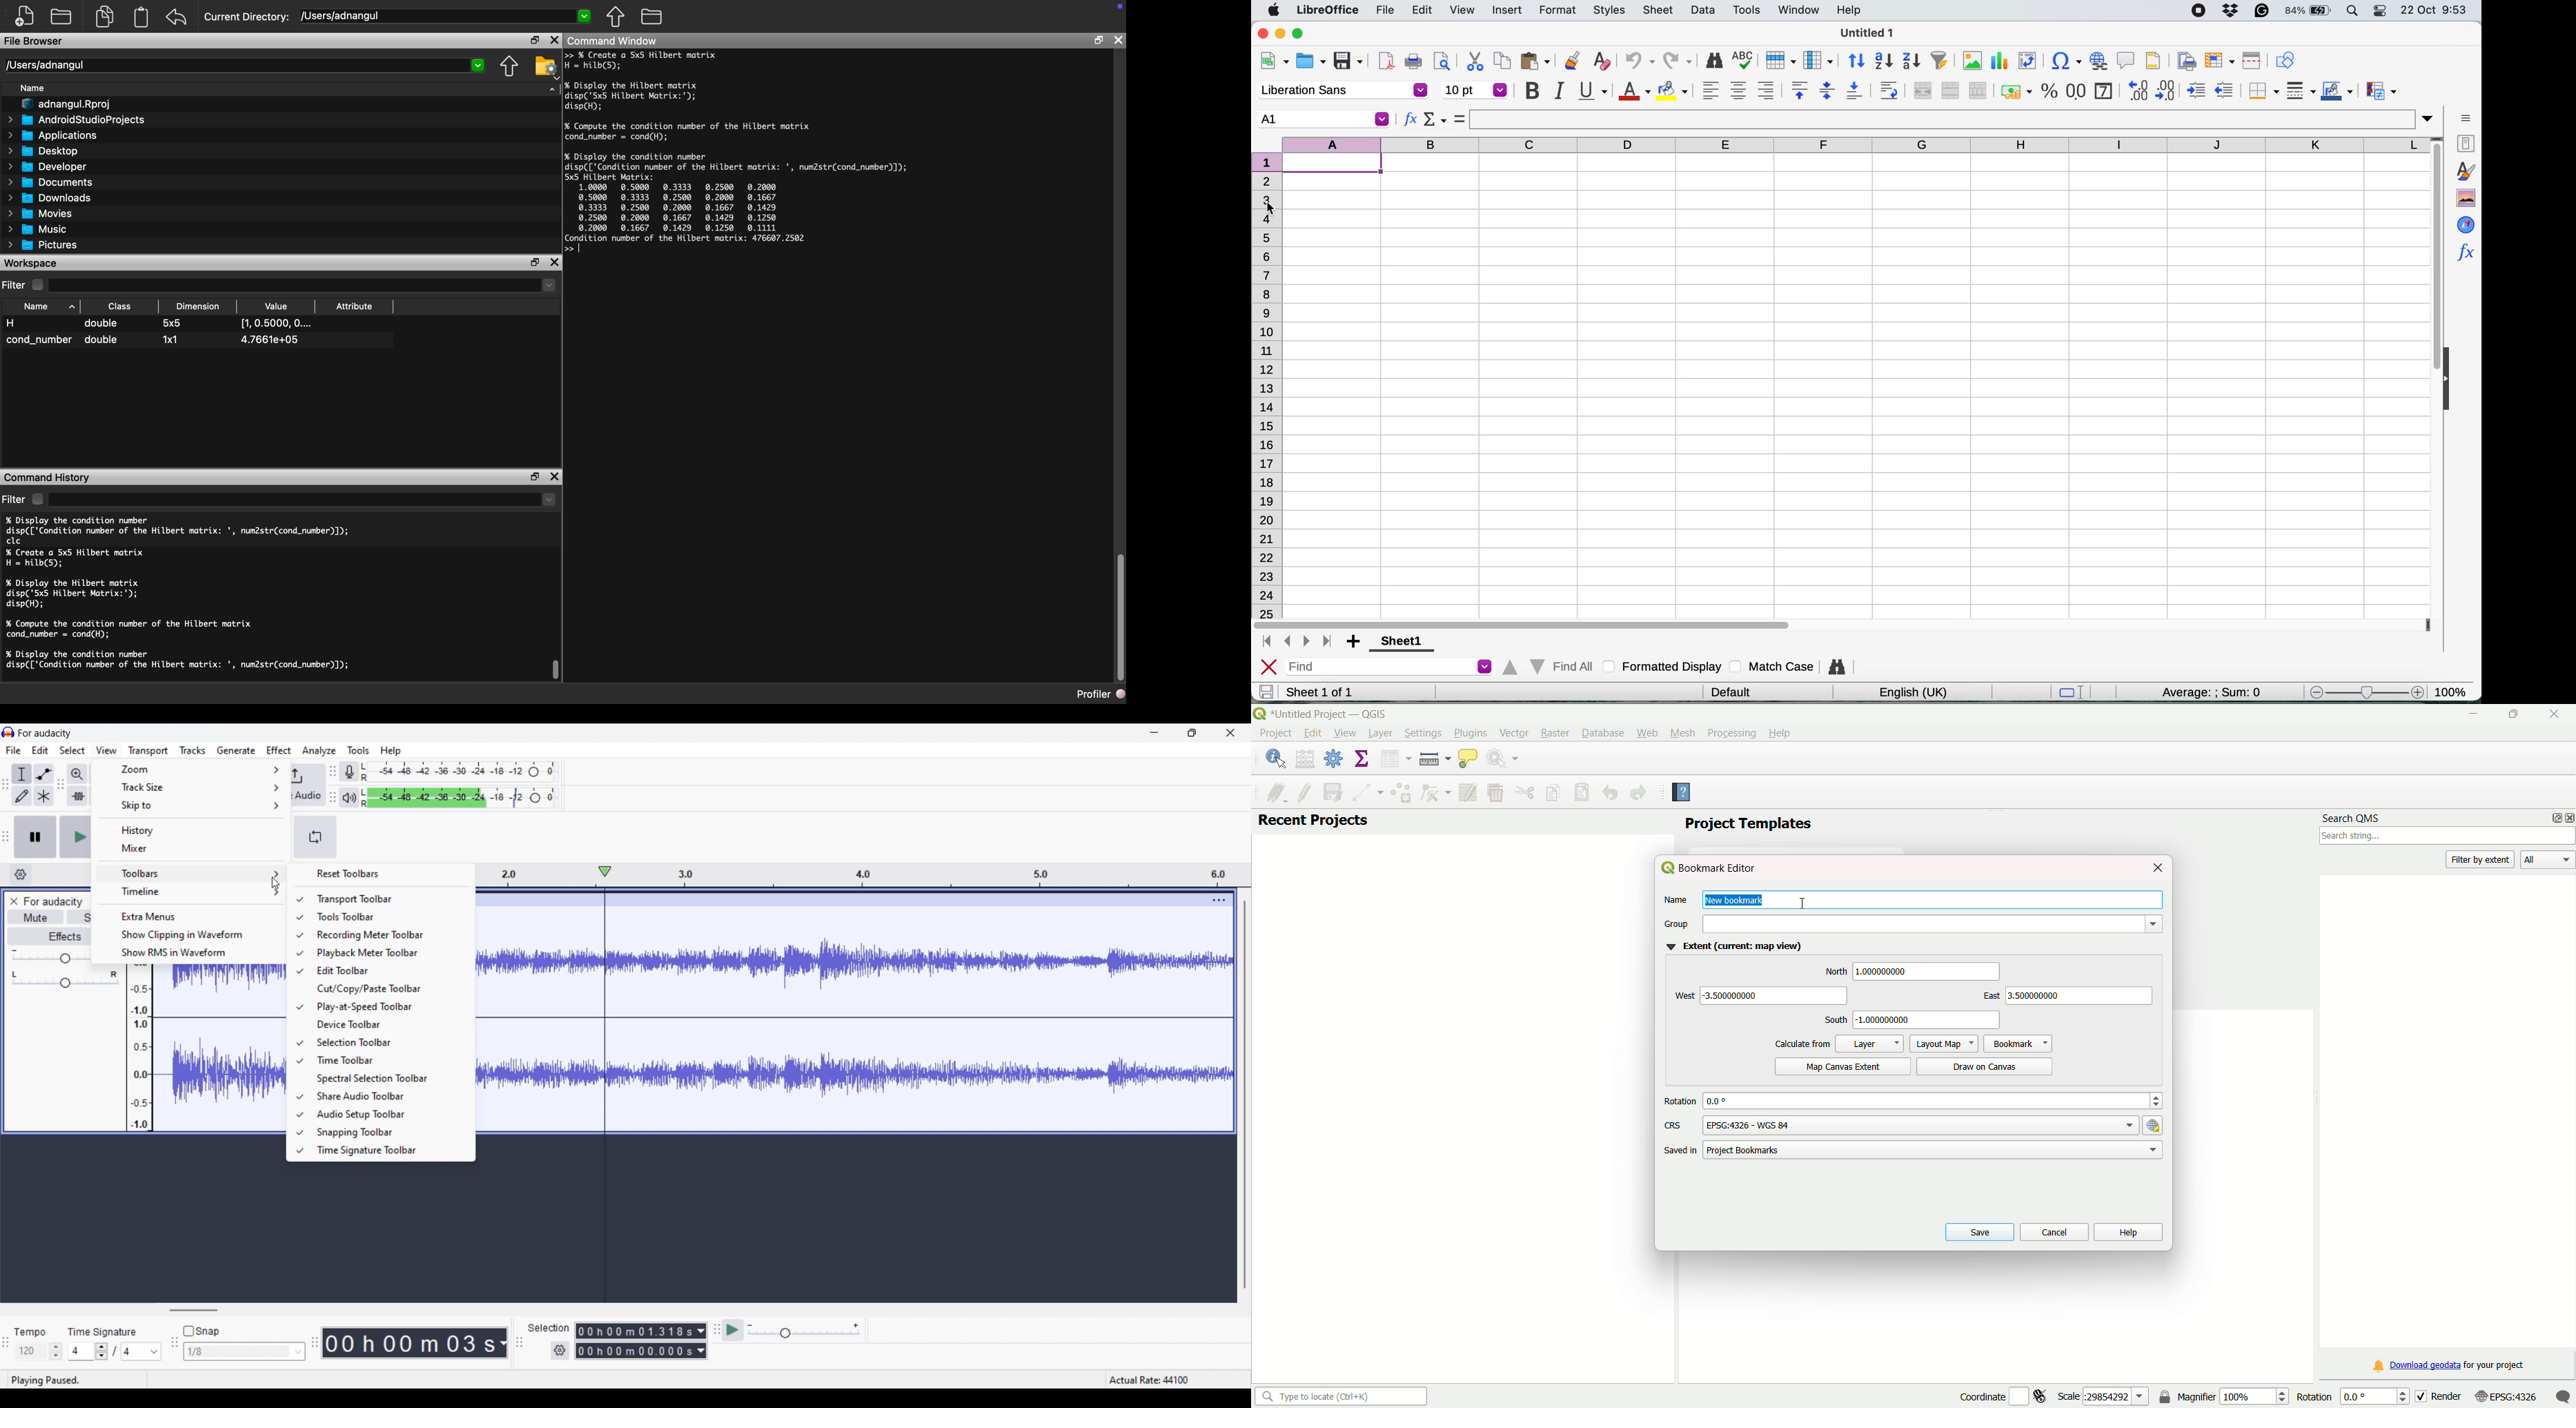  Describe the element at coordinates (1571, 62) in the screenshot. I see `clone formatting` at that location.